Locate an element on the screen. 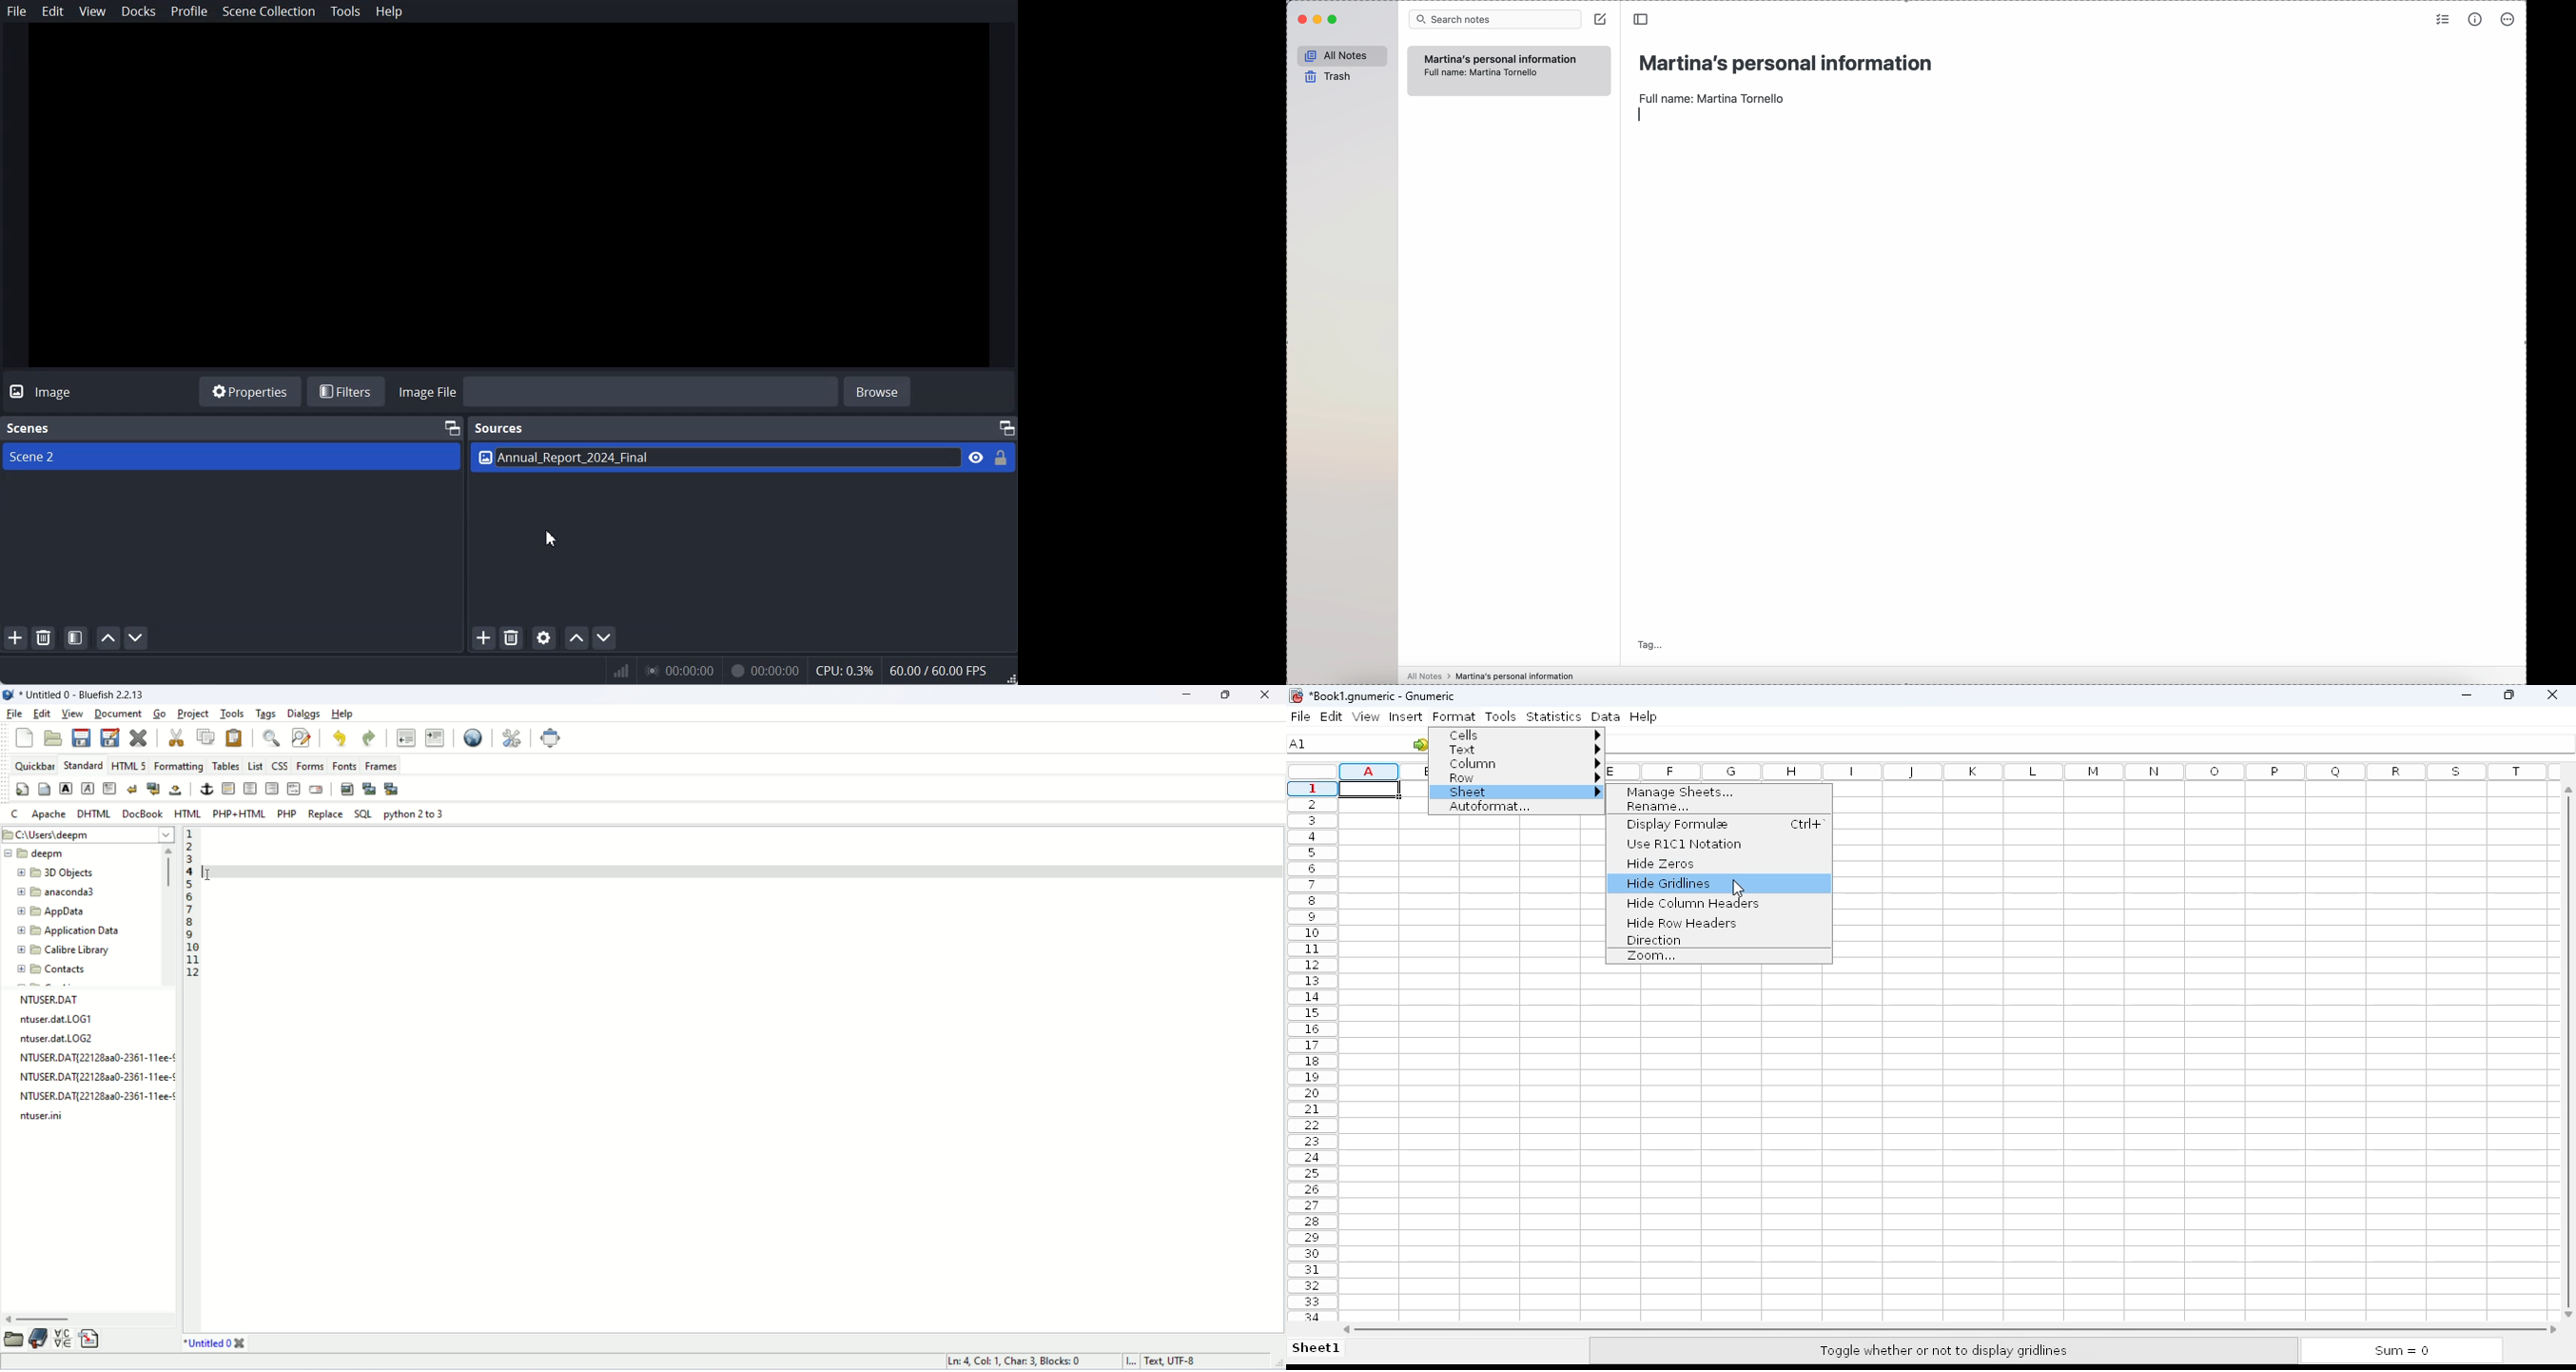  file name is located at coordinates (210, 1344).